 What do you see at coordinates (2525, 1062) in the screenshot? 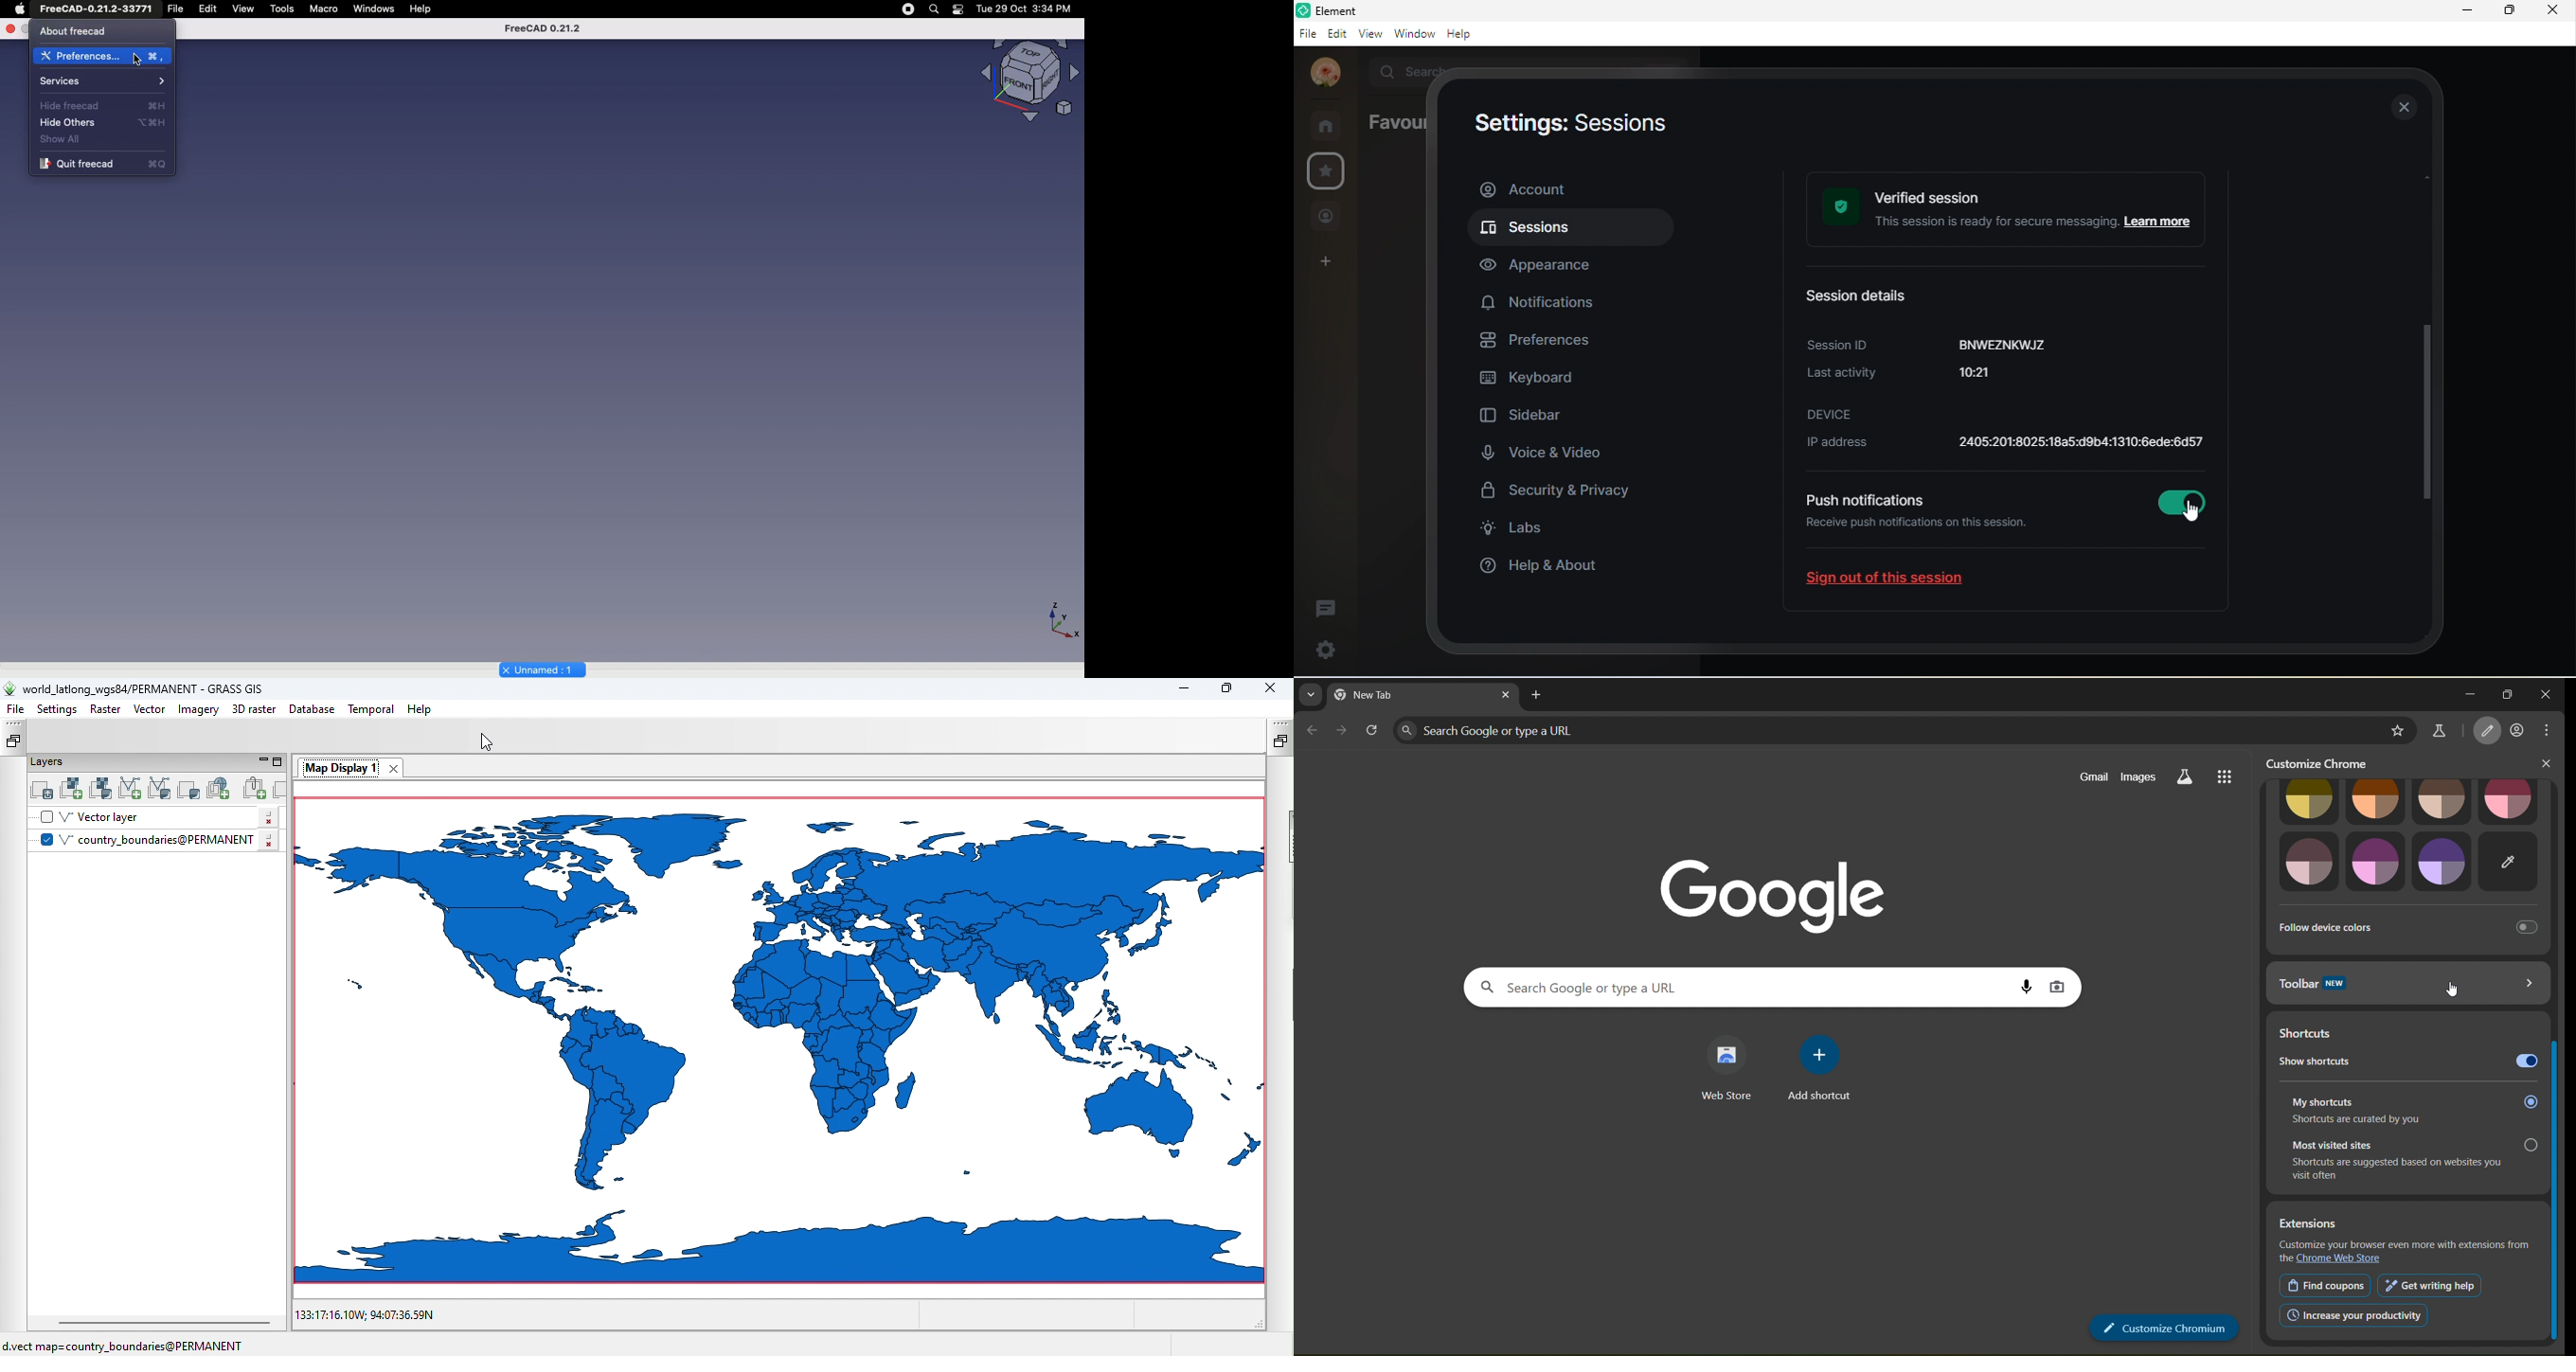
I see `toggle` at bounding box center [2525, 1062].